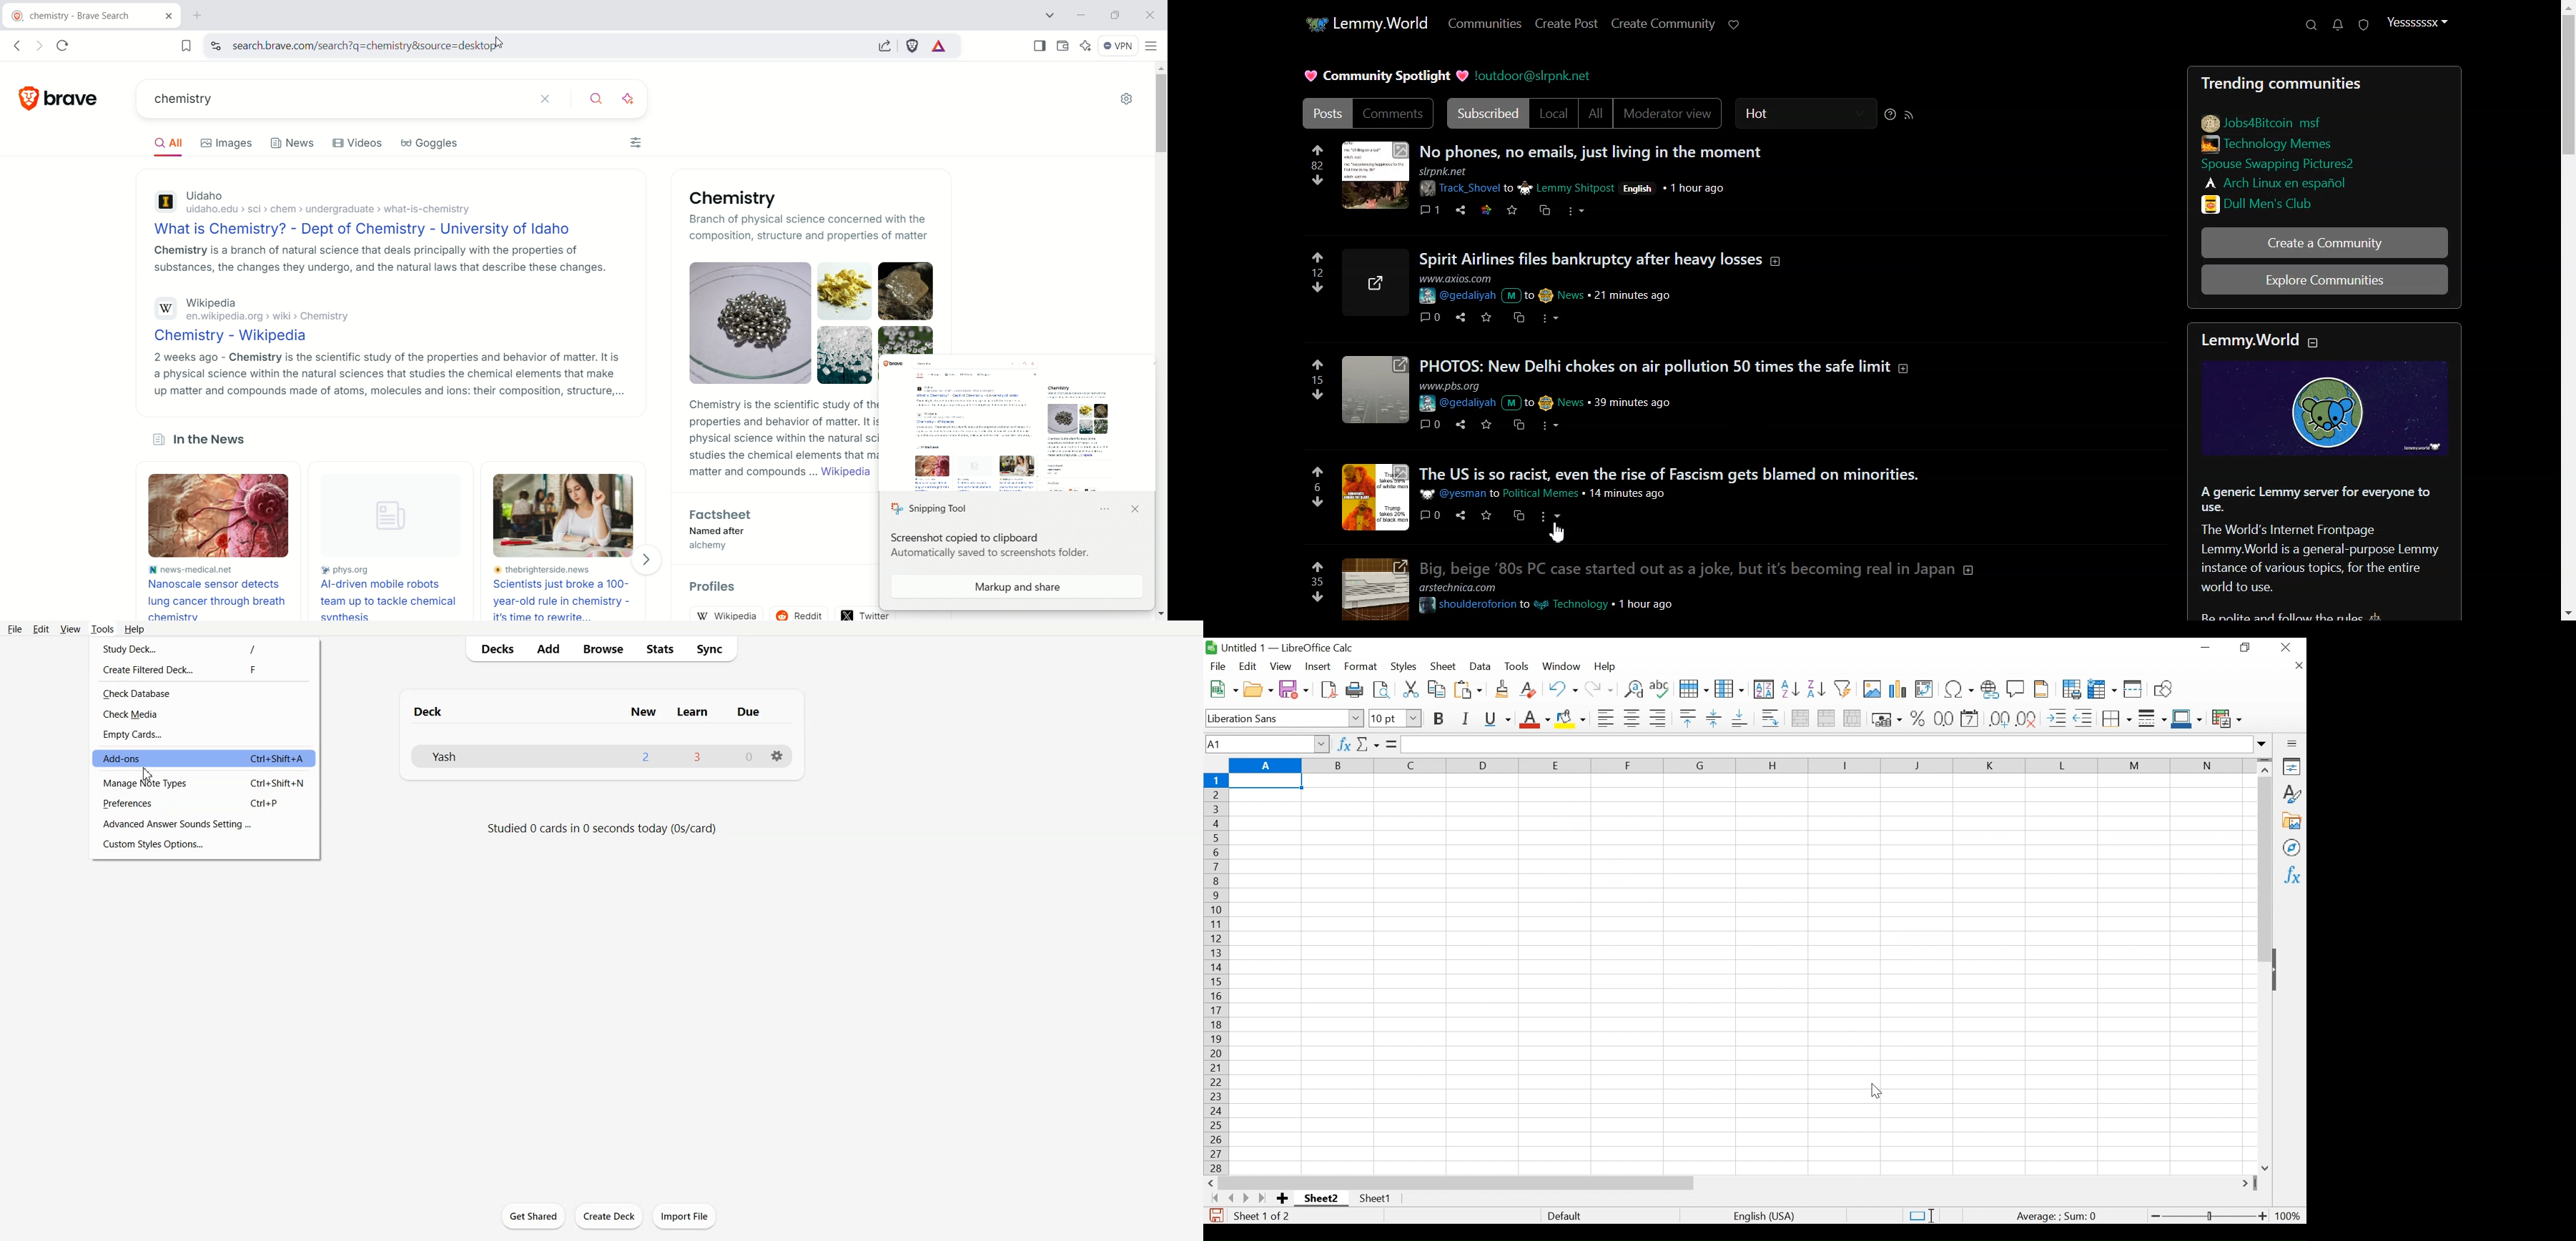 Image resolution: width=2576 pixels, height=1260 pixels. What do you see at coordinates (1343, 744) in the screenshot?
I see `Function Wizard` at bounding box center [1343, 744].